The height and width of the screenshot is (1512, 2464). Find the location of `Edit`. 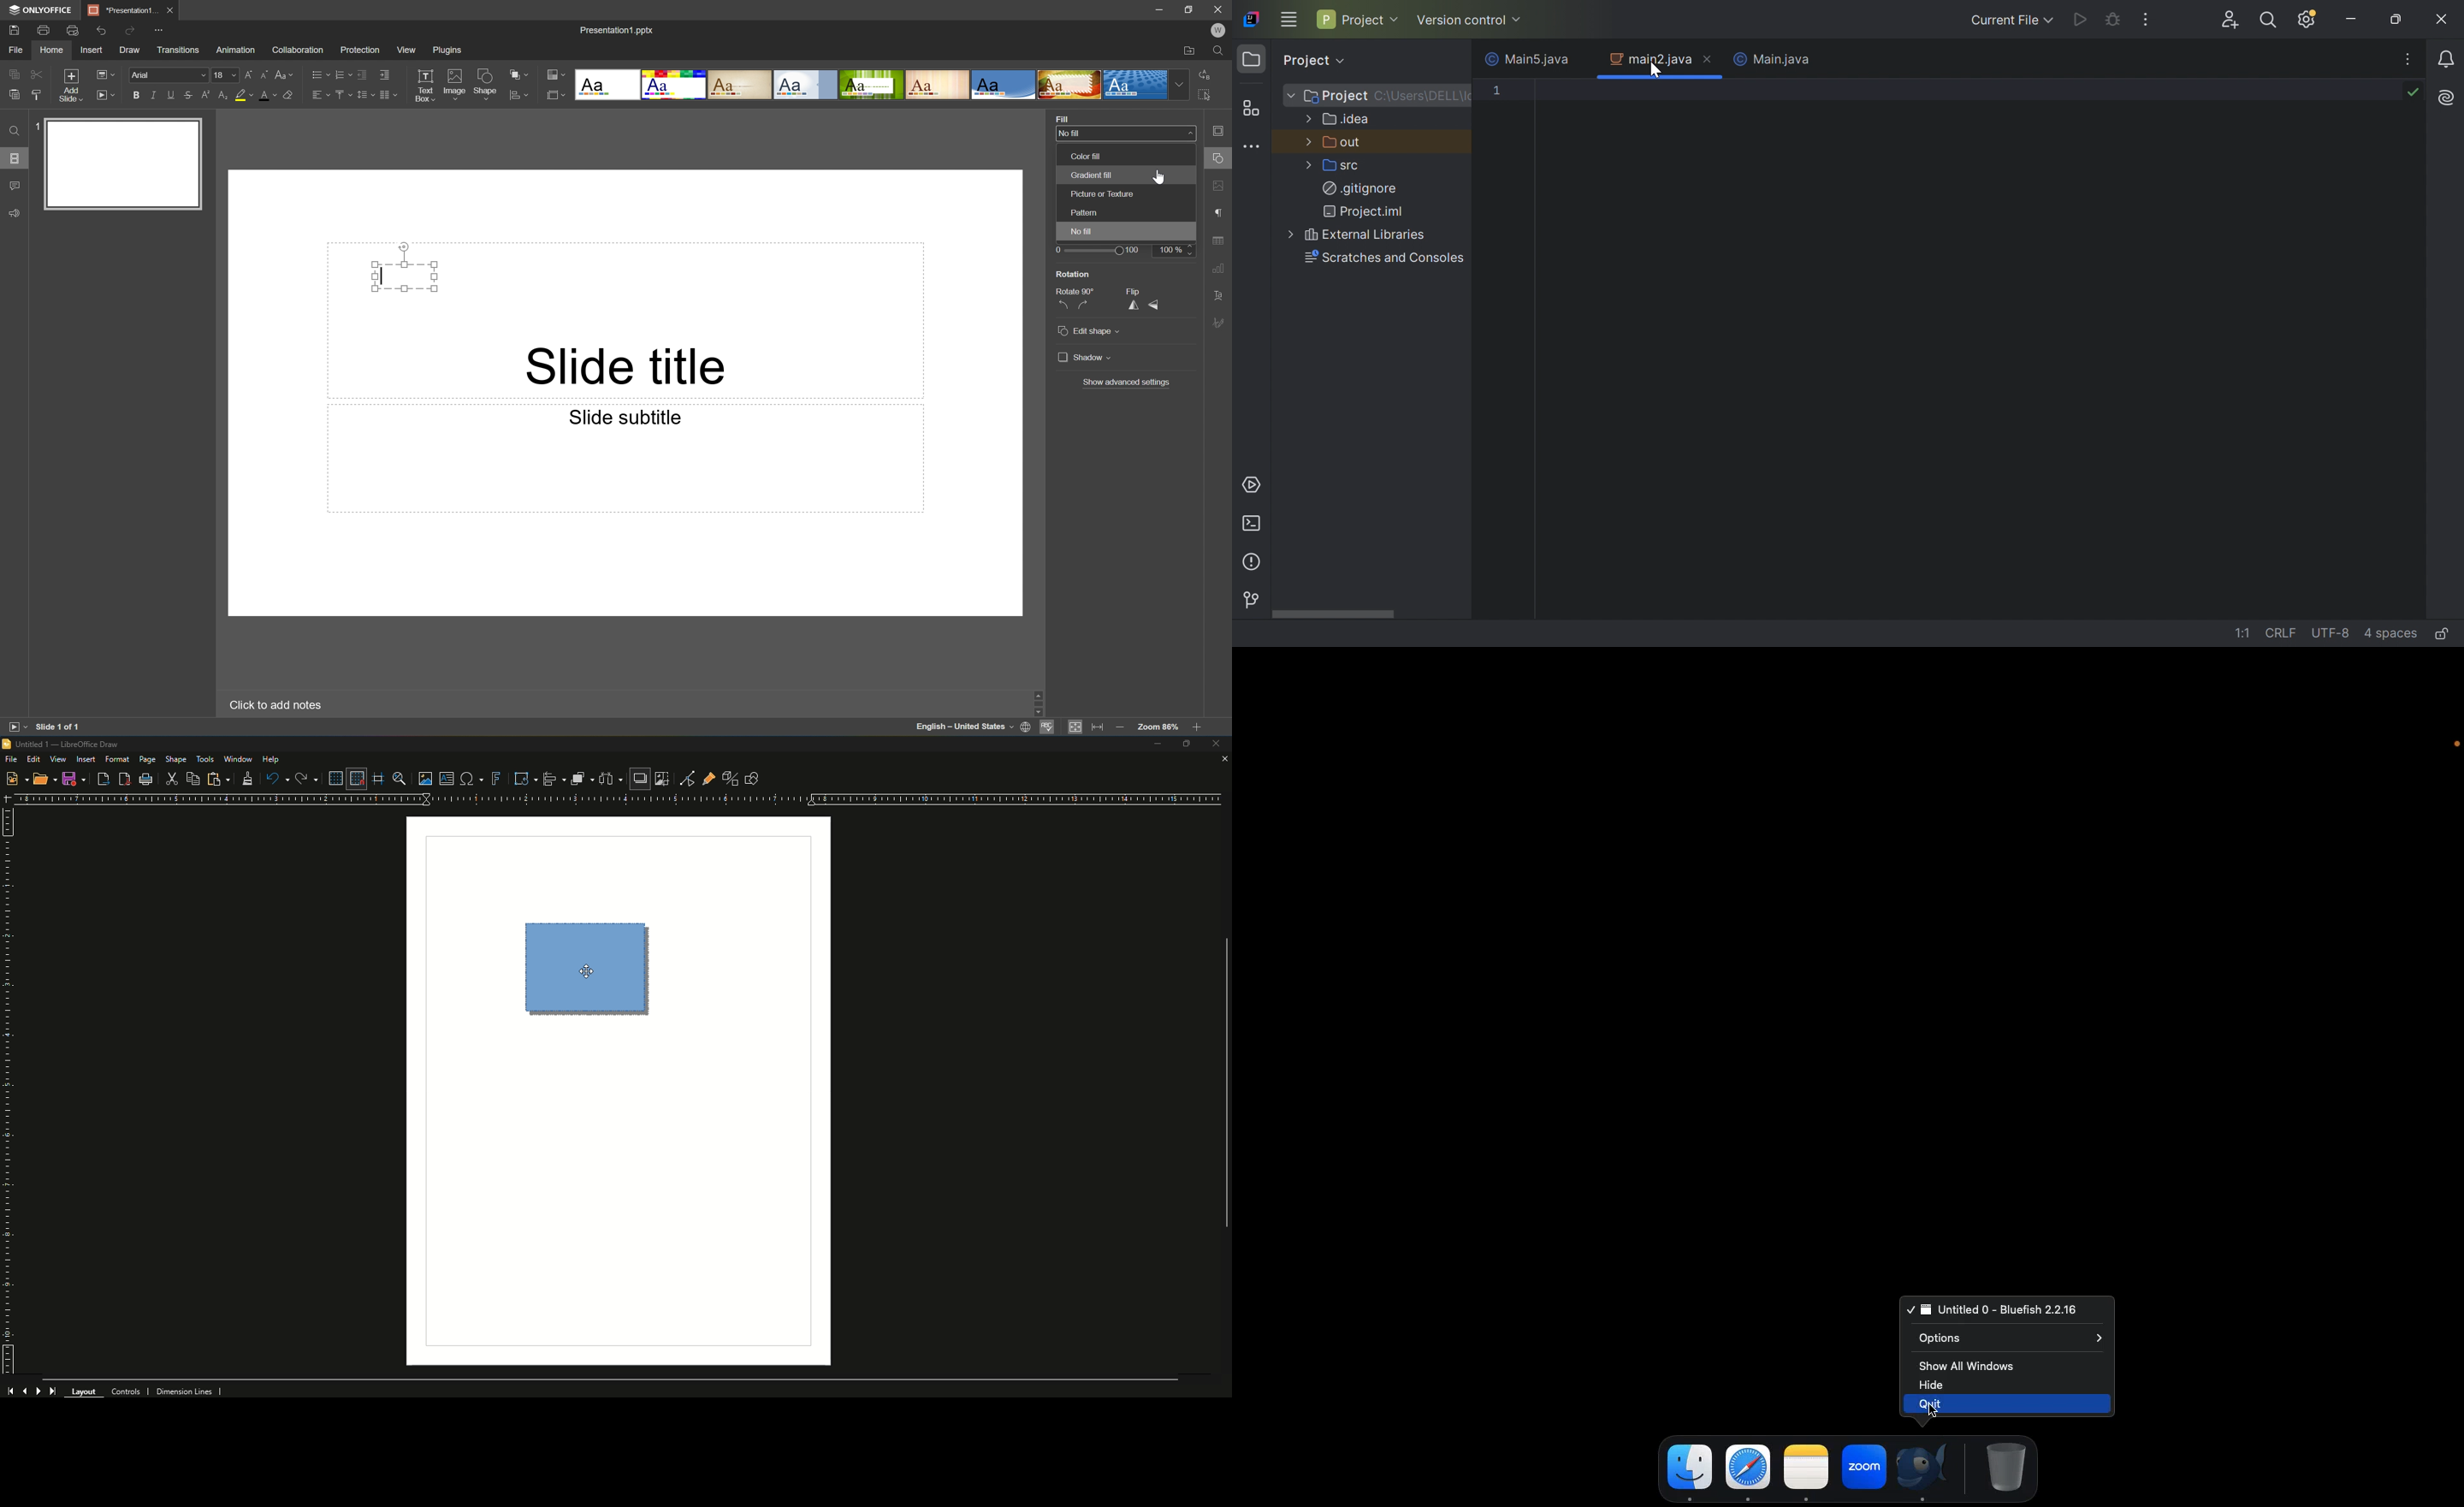

Edit is located at coordinates (33, 759).